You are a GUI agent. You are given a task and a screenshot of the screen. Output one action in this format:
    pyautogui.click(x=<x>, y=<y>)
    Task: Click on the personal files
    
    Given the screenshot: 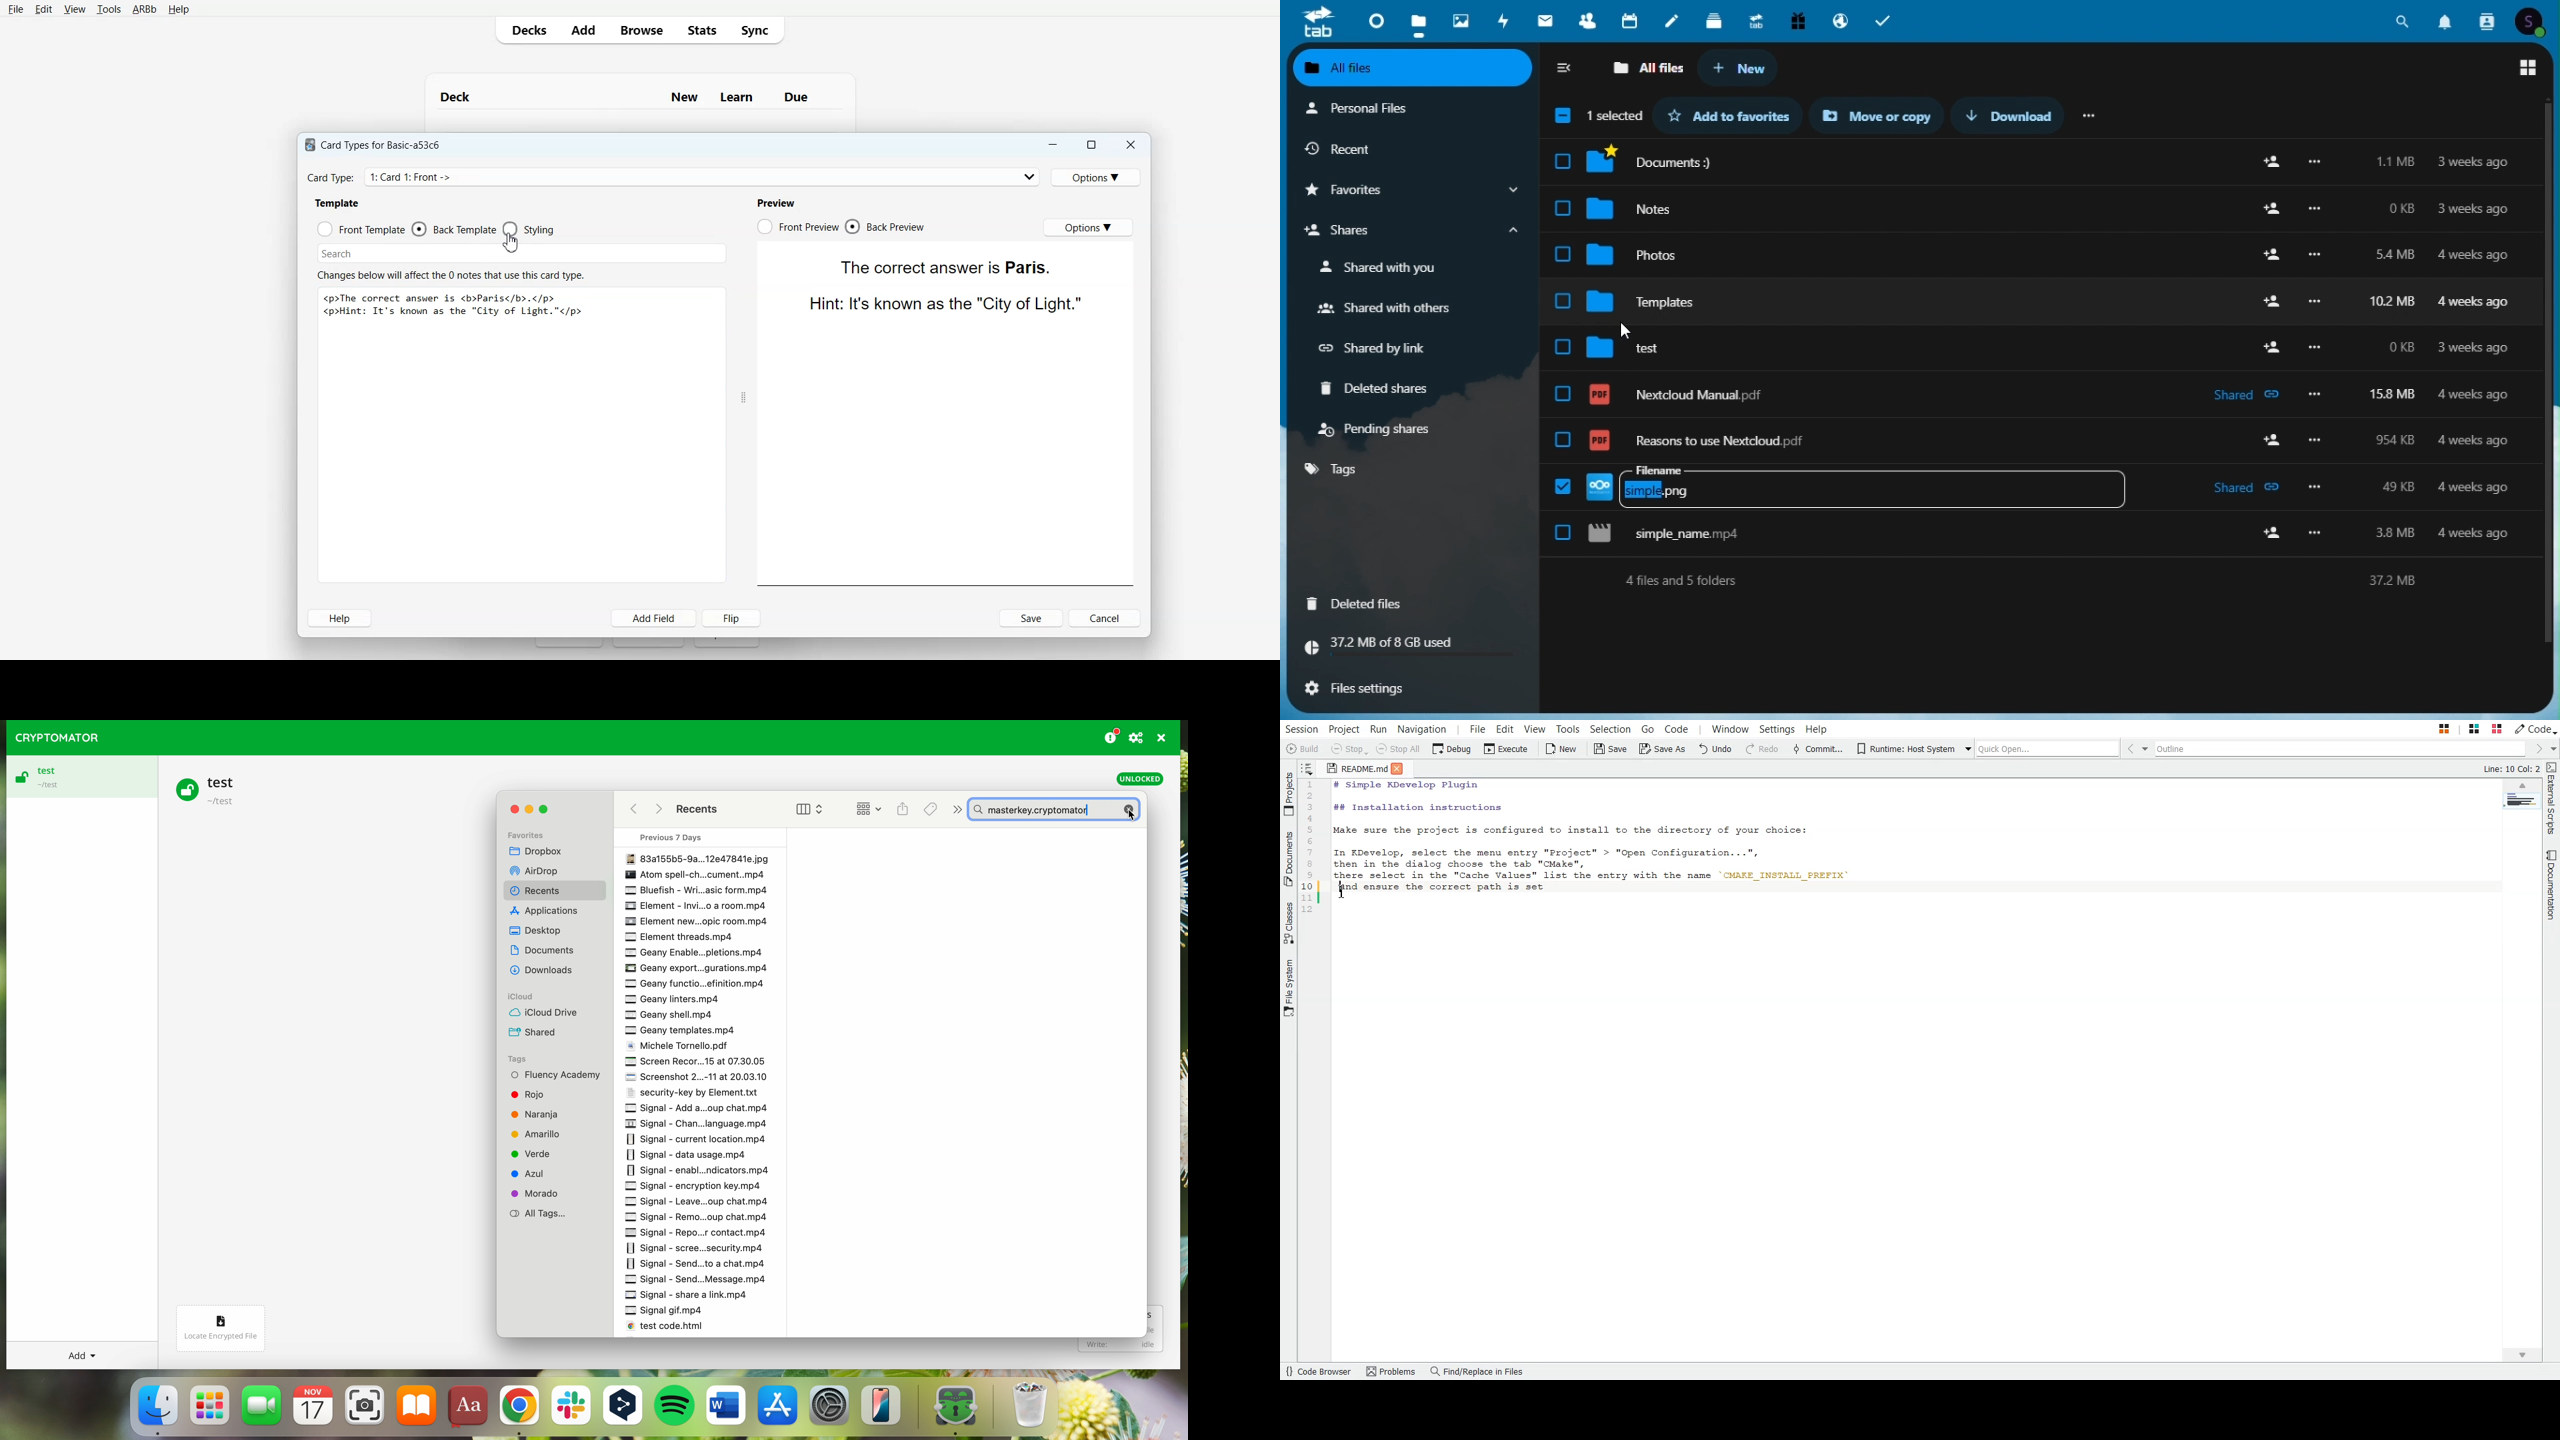 What is the action you would take?
    pyautogui.click(x=1400, y=110)
    